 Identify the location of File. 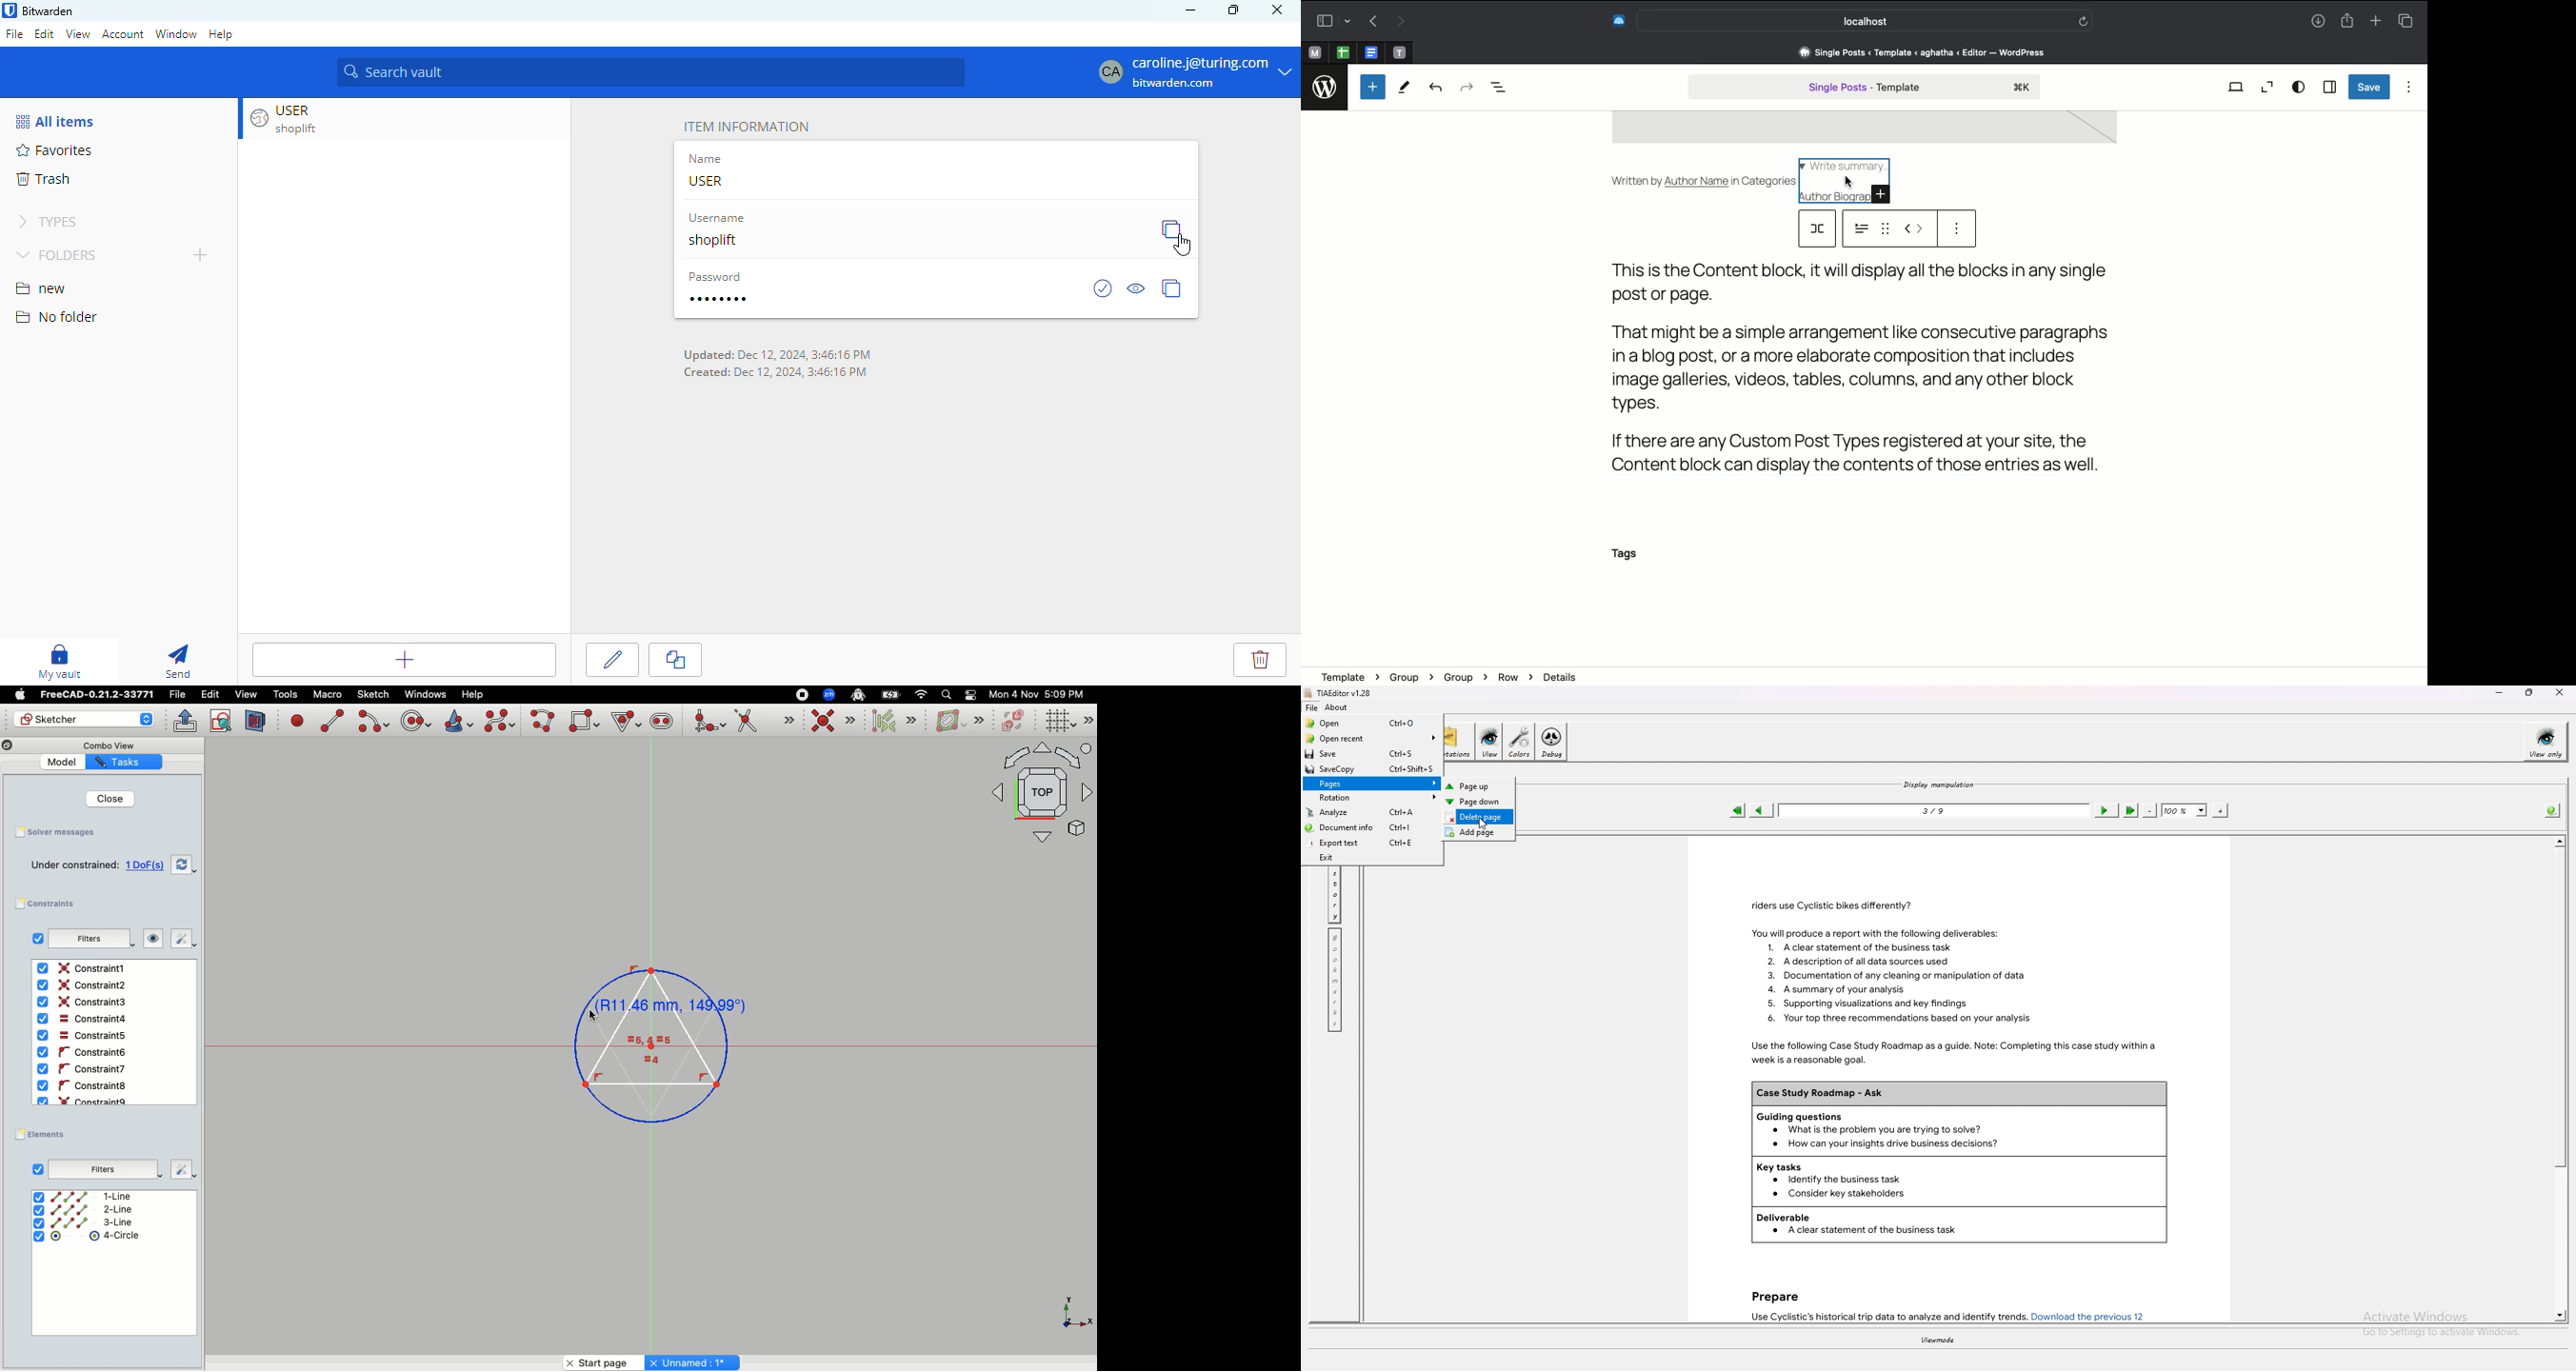
(179, 695).